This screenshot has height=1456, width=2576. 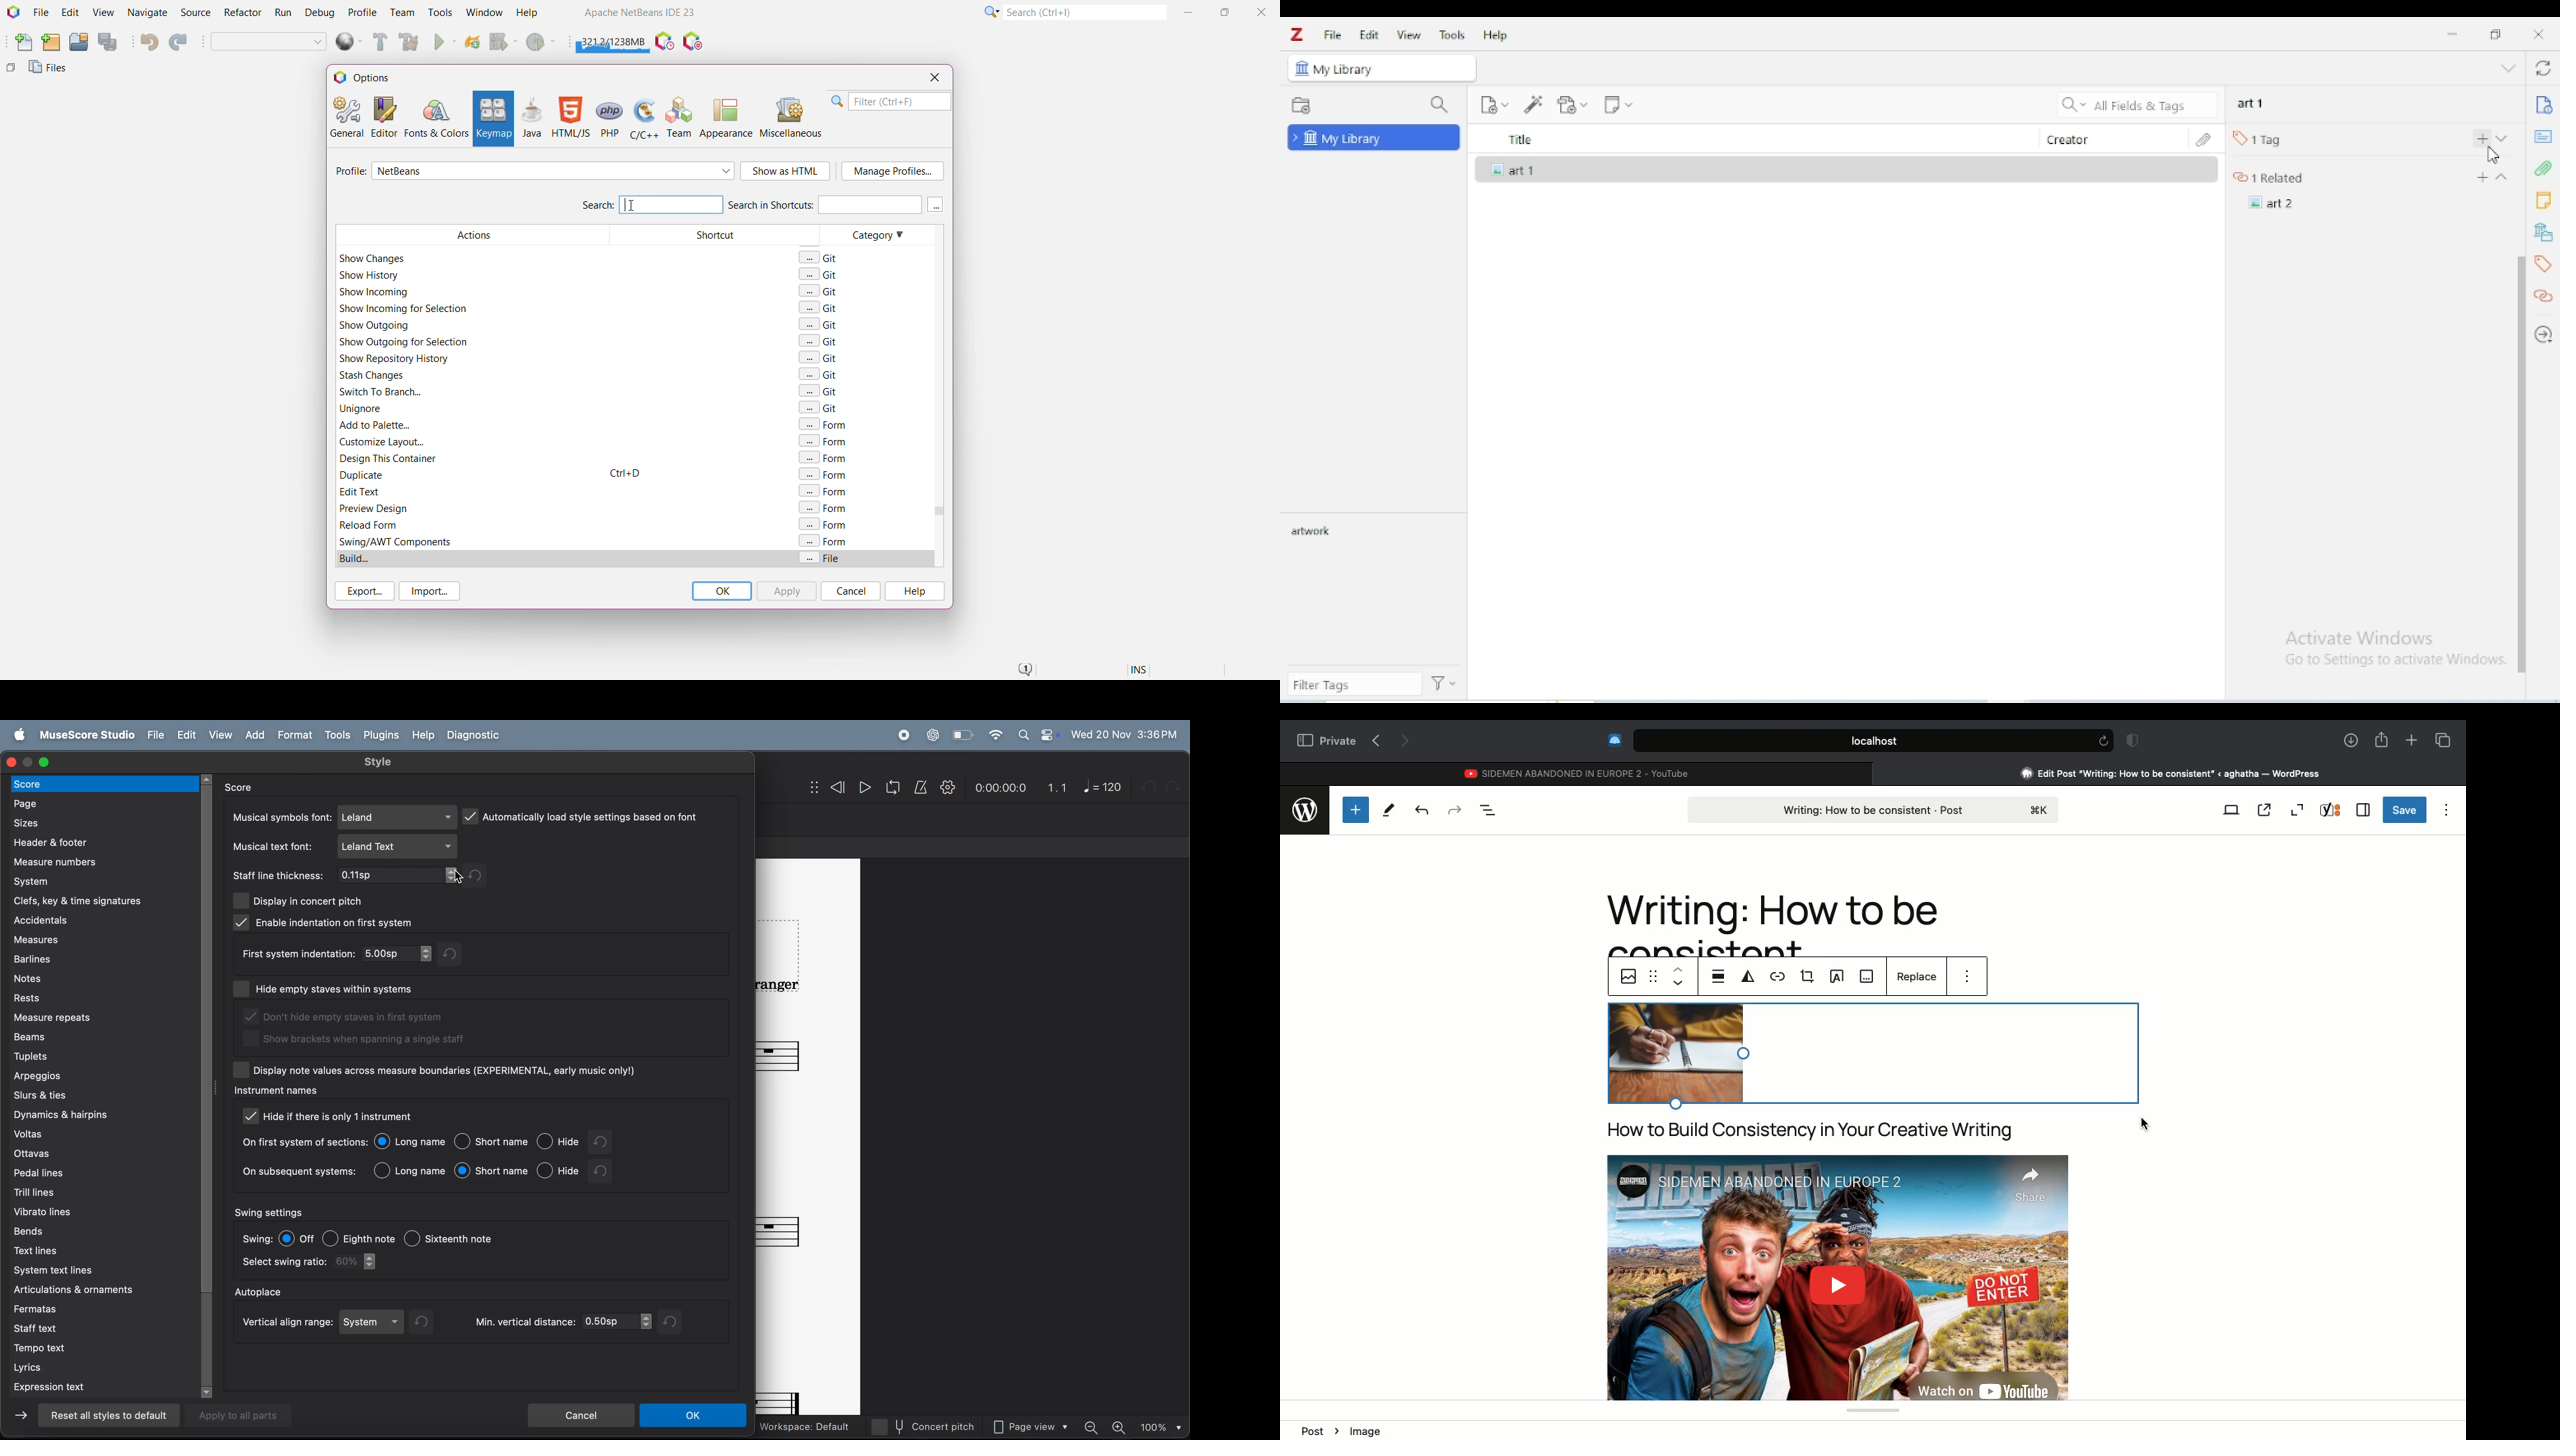 What do you see at coordinates (1613, 740) in the screenshot?
I see `Extensions` at bounding box center [1613, 740].